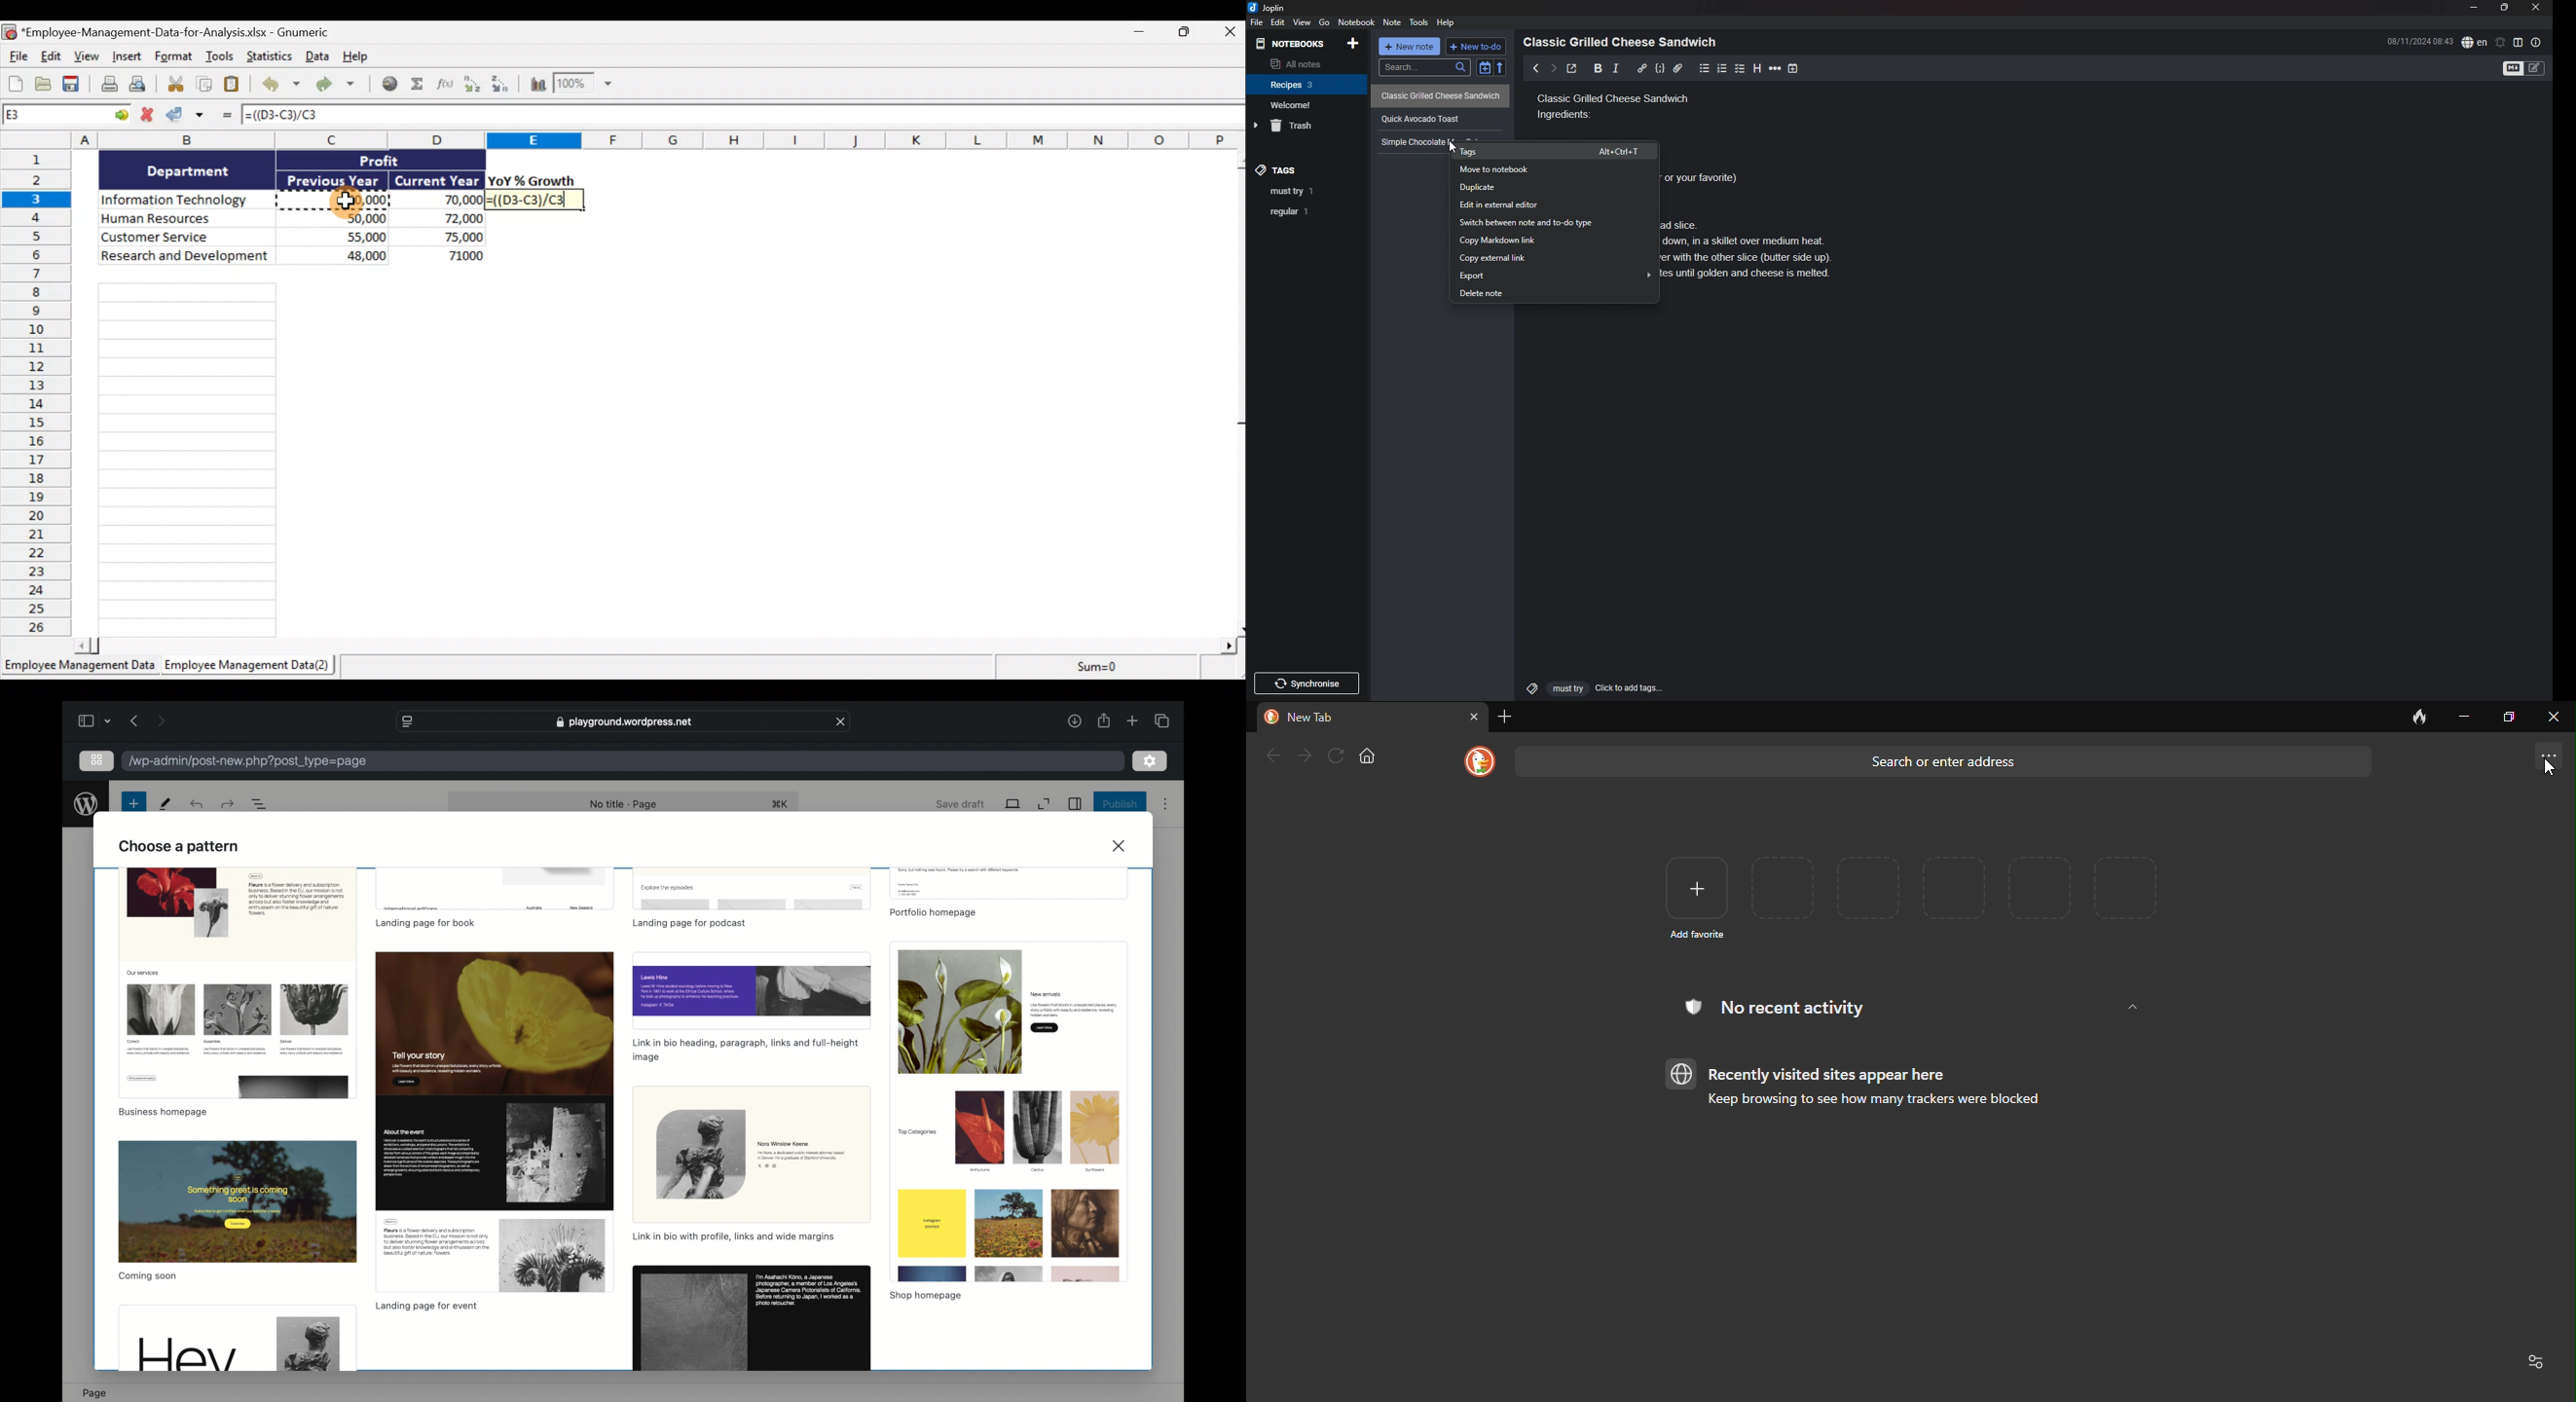 This screenshot has height=1428, width=2576. Describe the element at coordinates (1309, 192) in the screenshot. I see `tag` at that location.